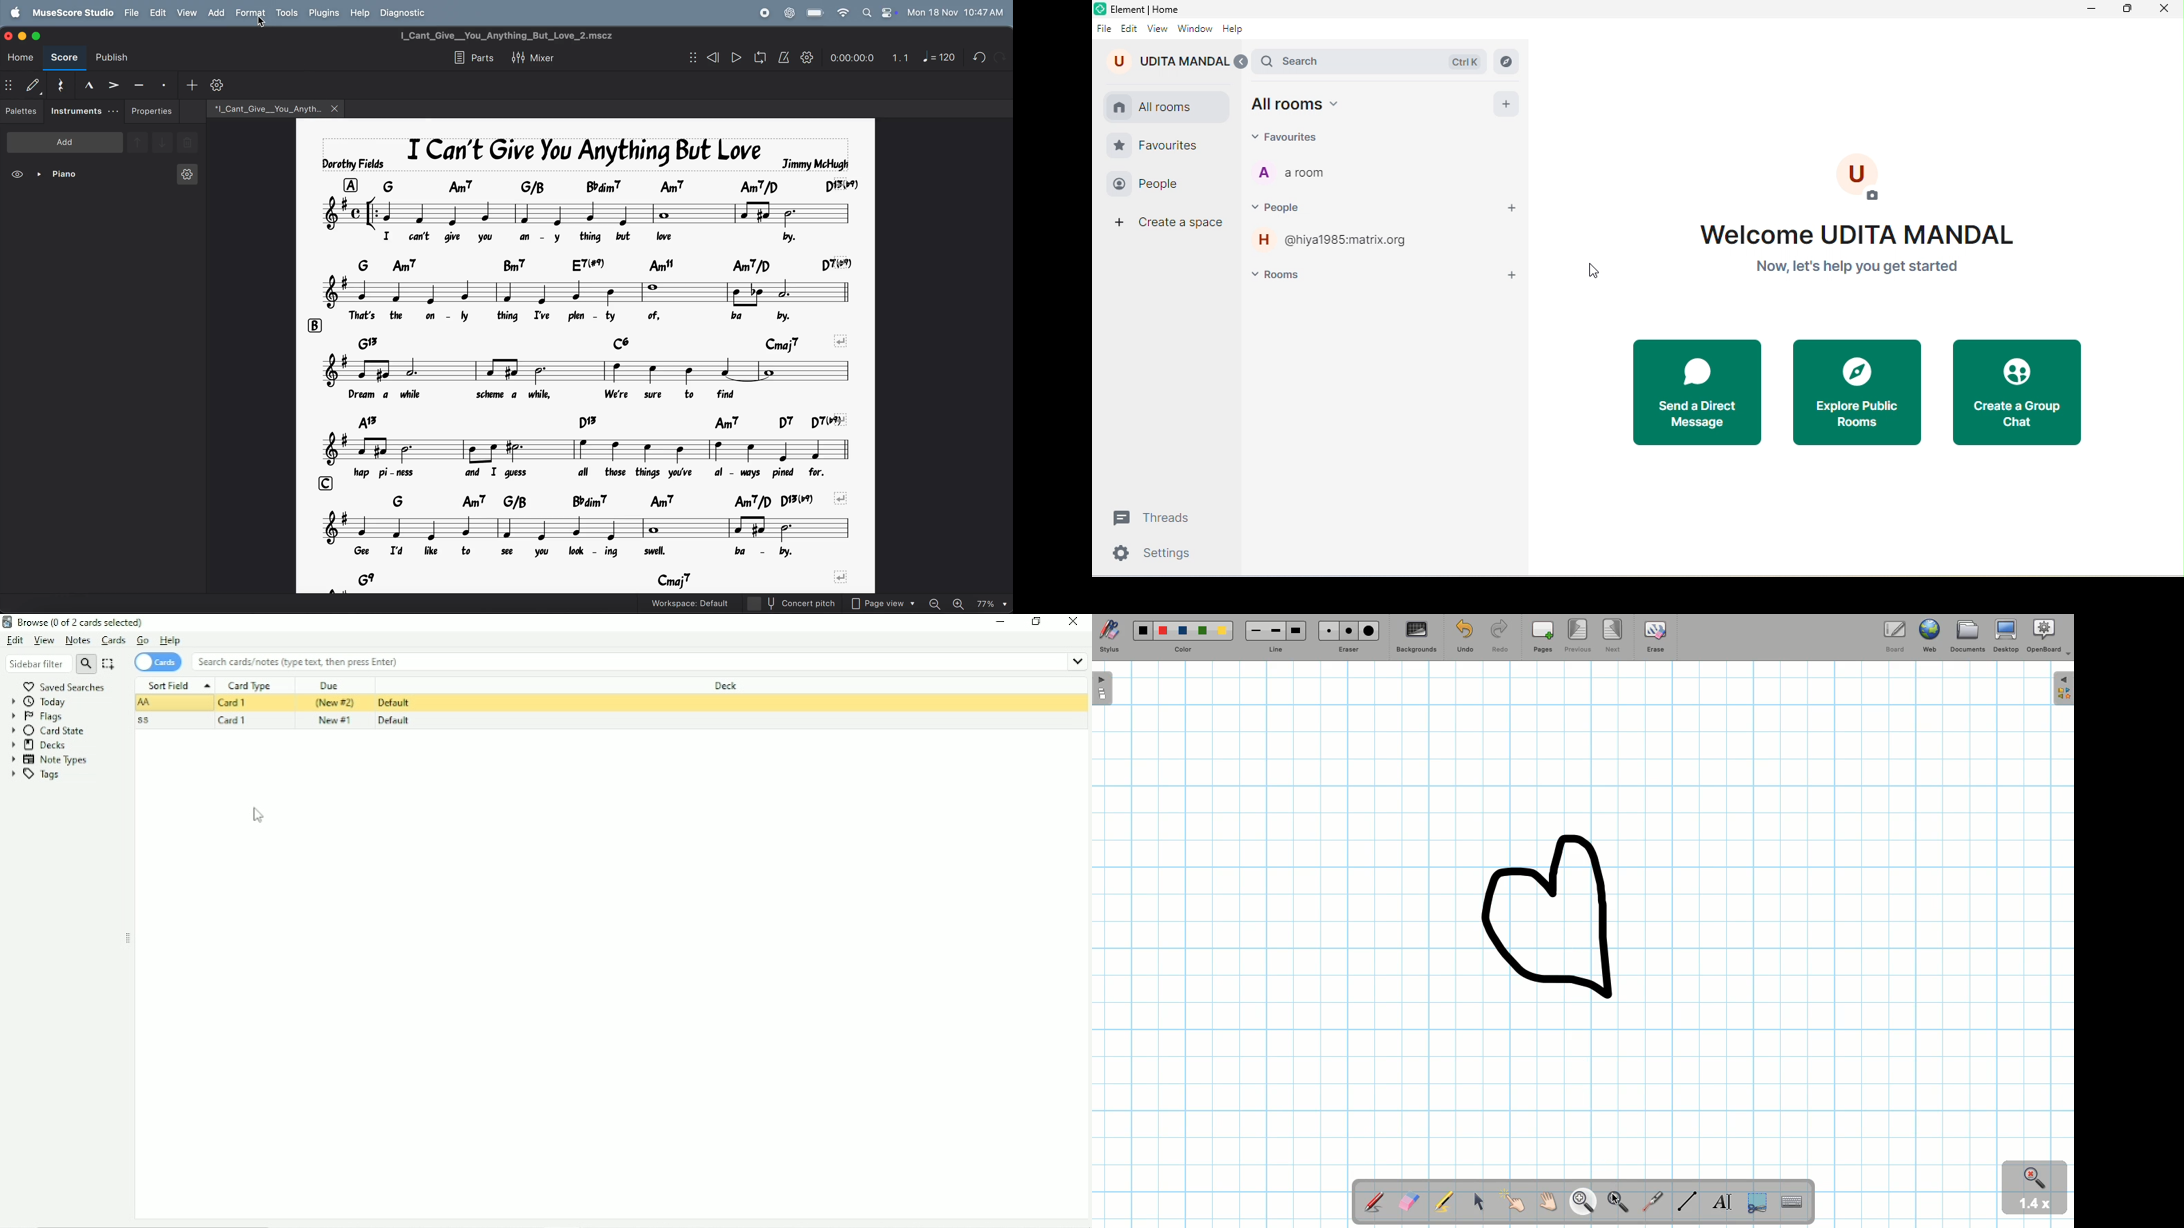 The image size is (2184, 1232). I want to click on Cards, so click(114, 641).